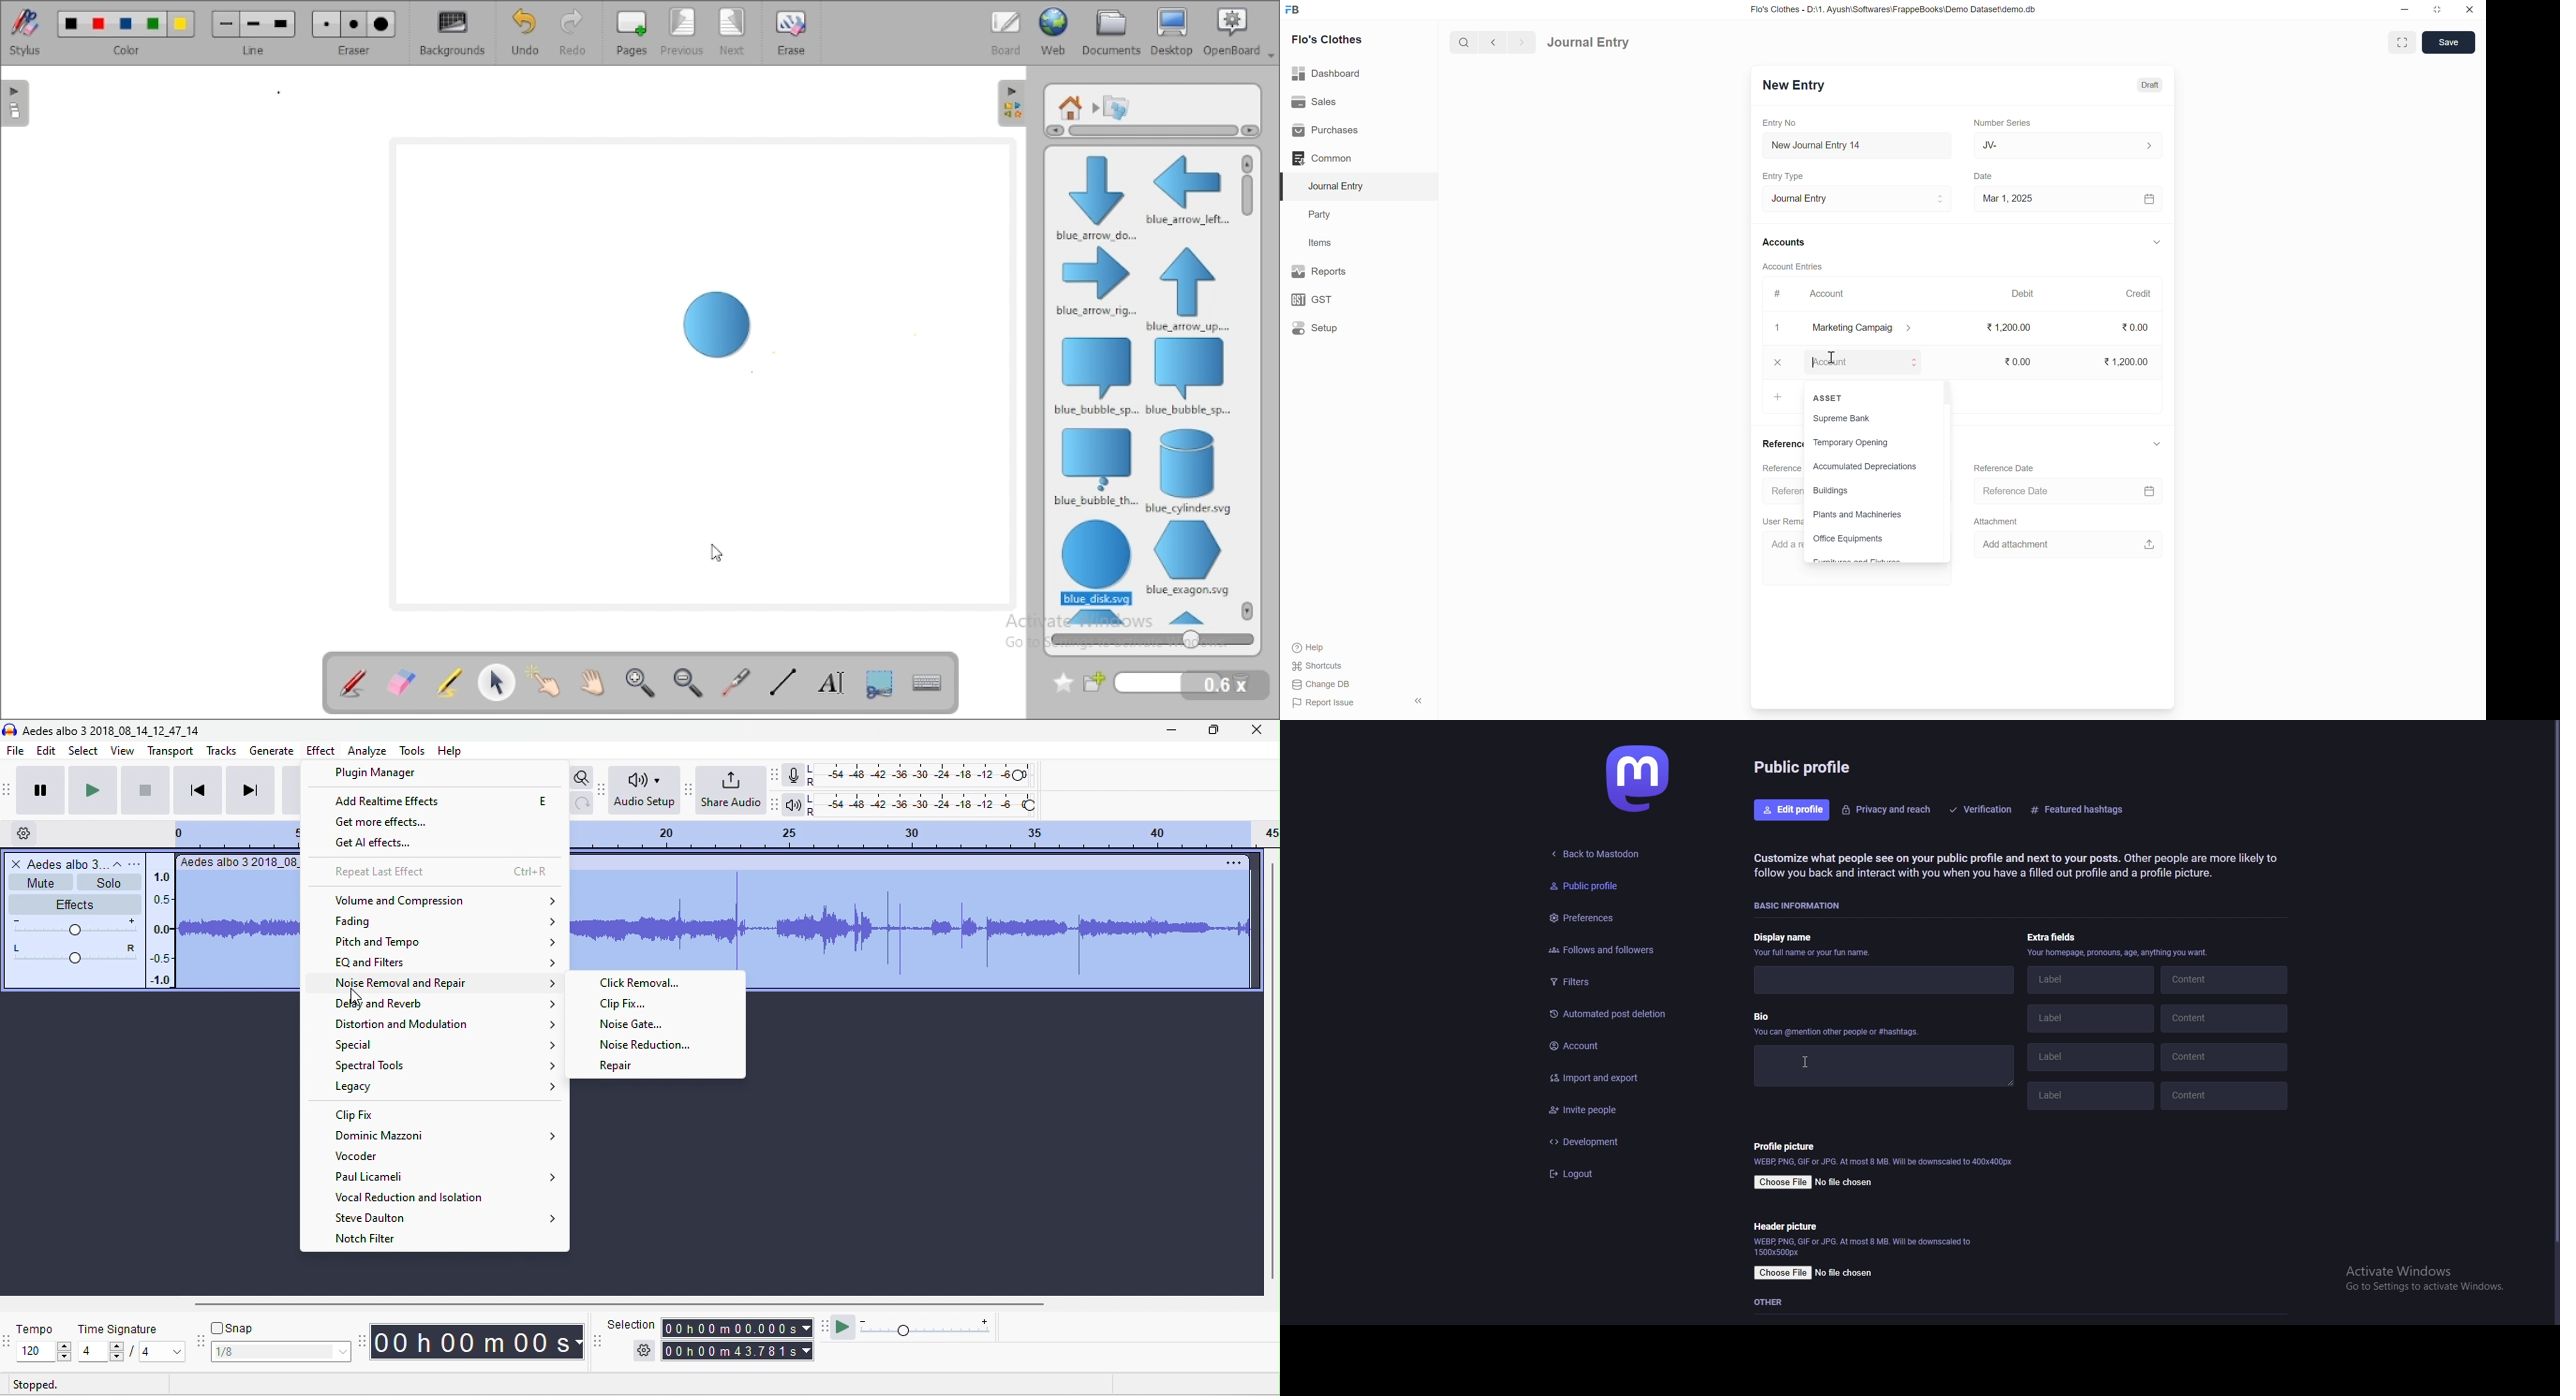 This screenshot has height=1400, width=2576. I want to click on Reference Date, so click(2006, 469).